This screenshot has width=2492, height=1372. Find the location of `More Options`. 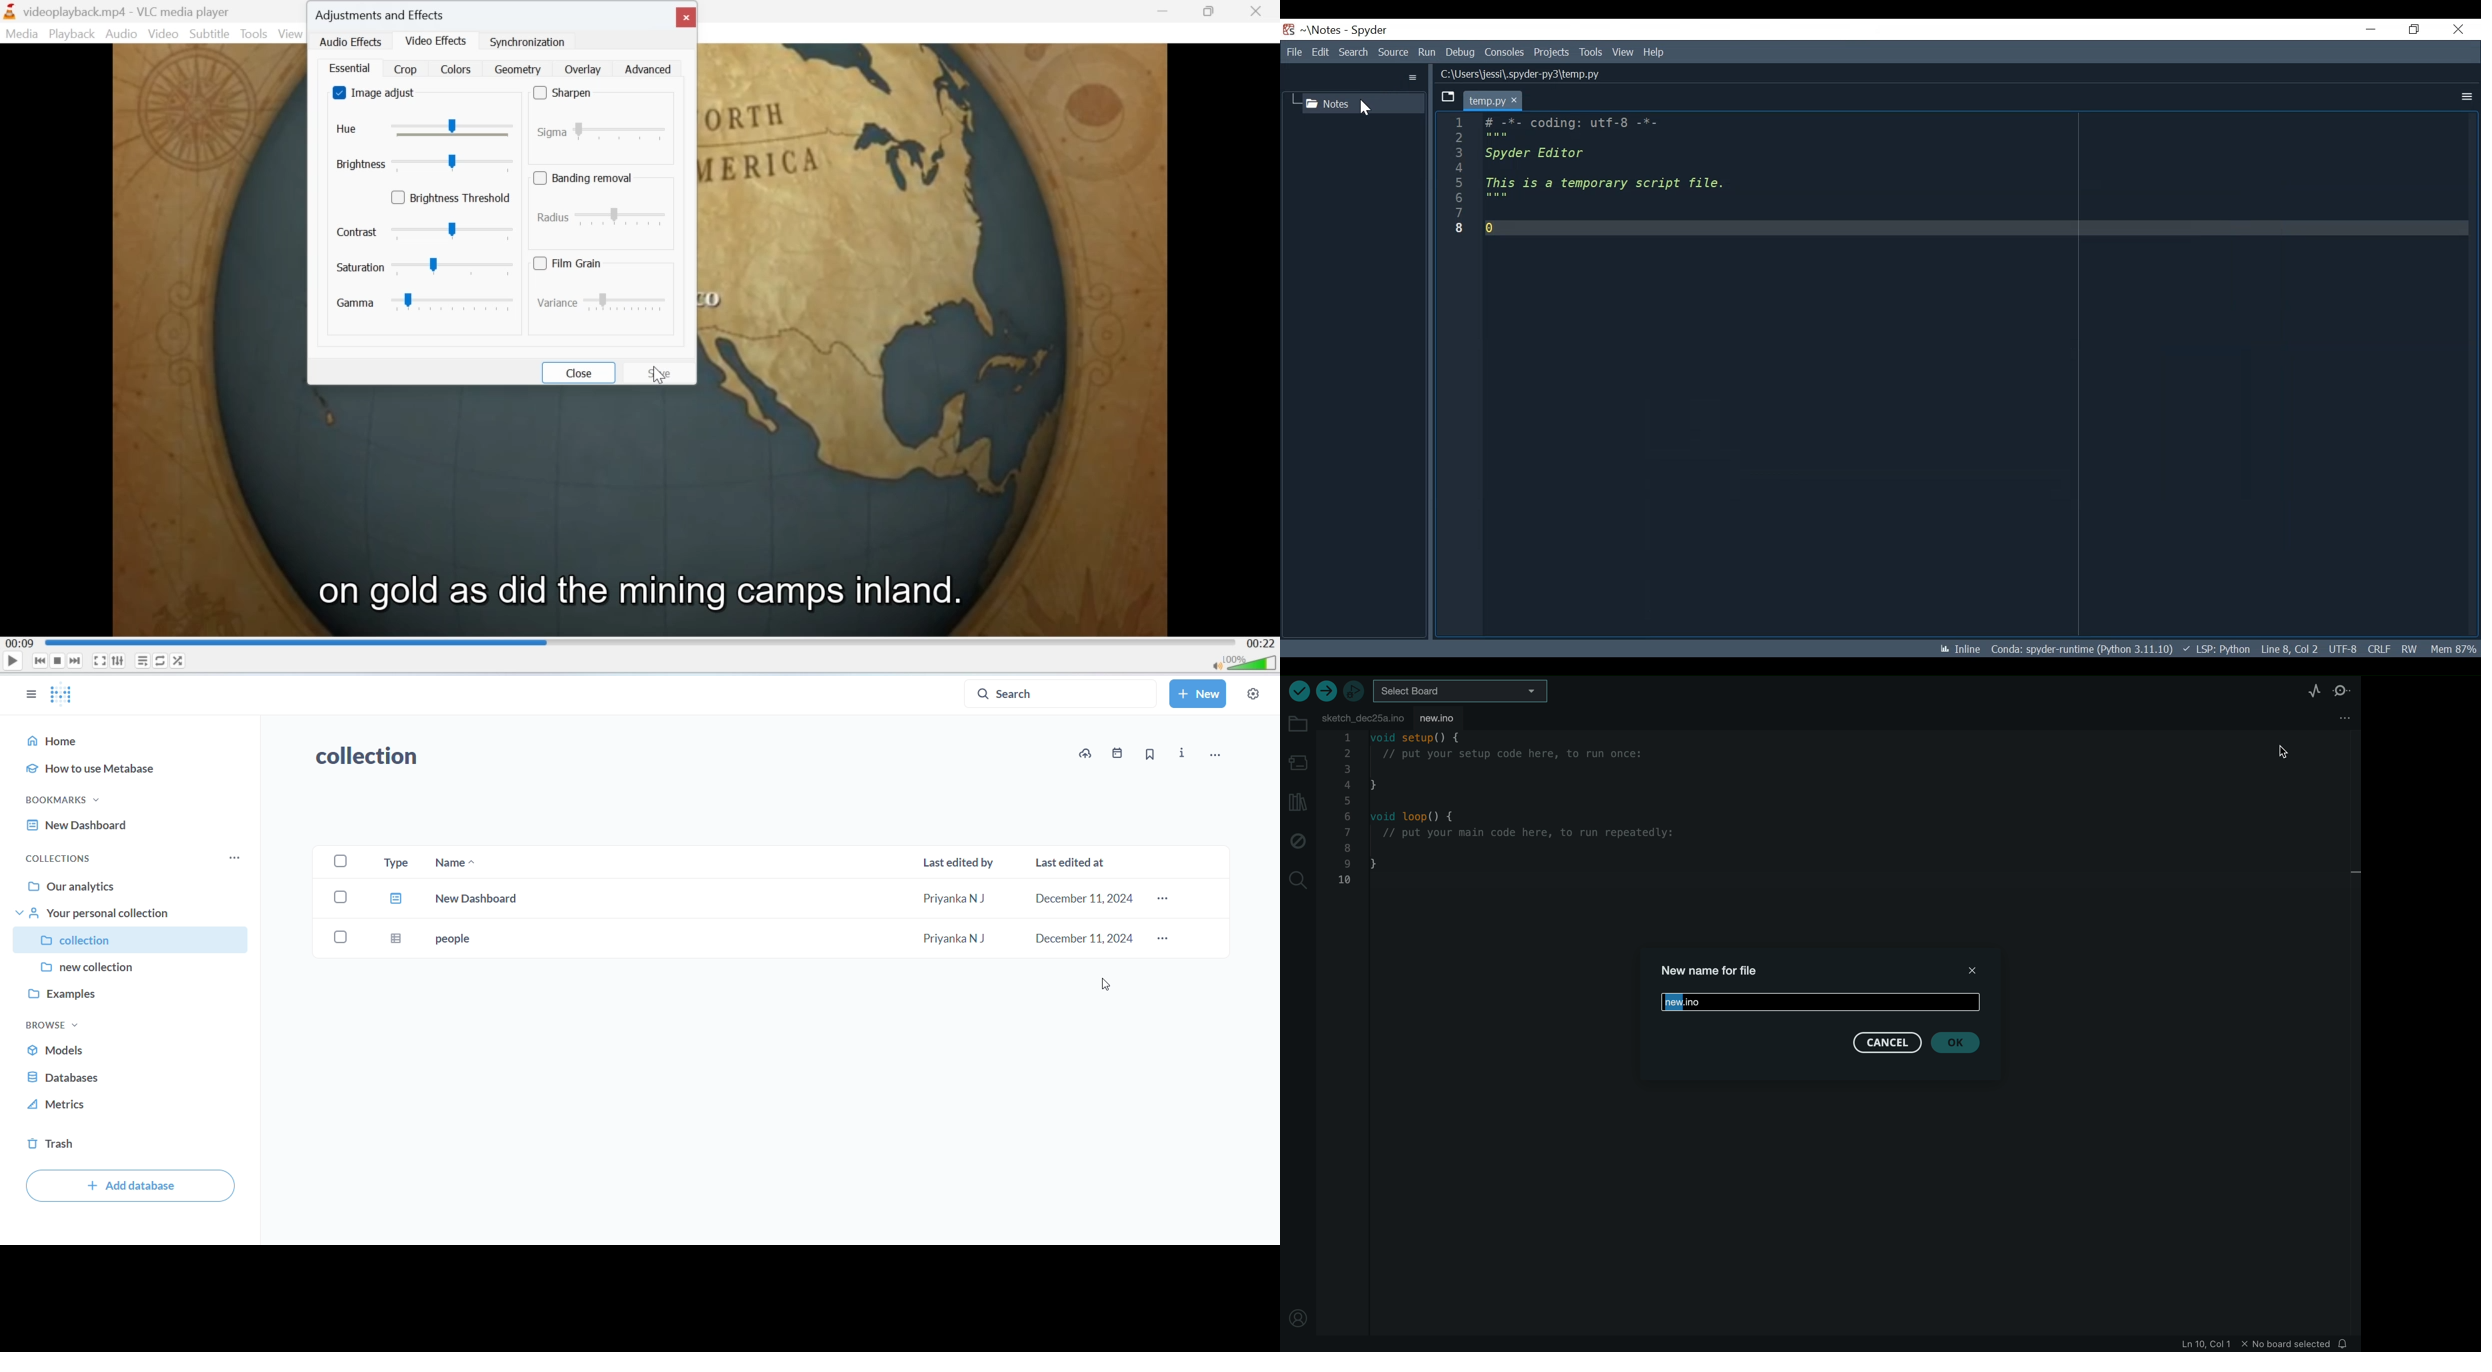

More Options is located at coordinates (1413, 78).